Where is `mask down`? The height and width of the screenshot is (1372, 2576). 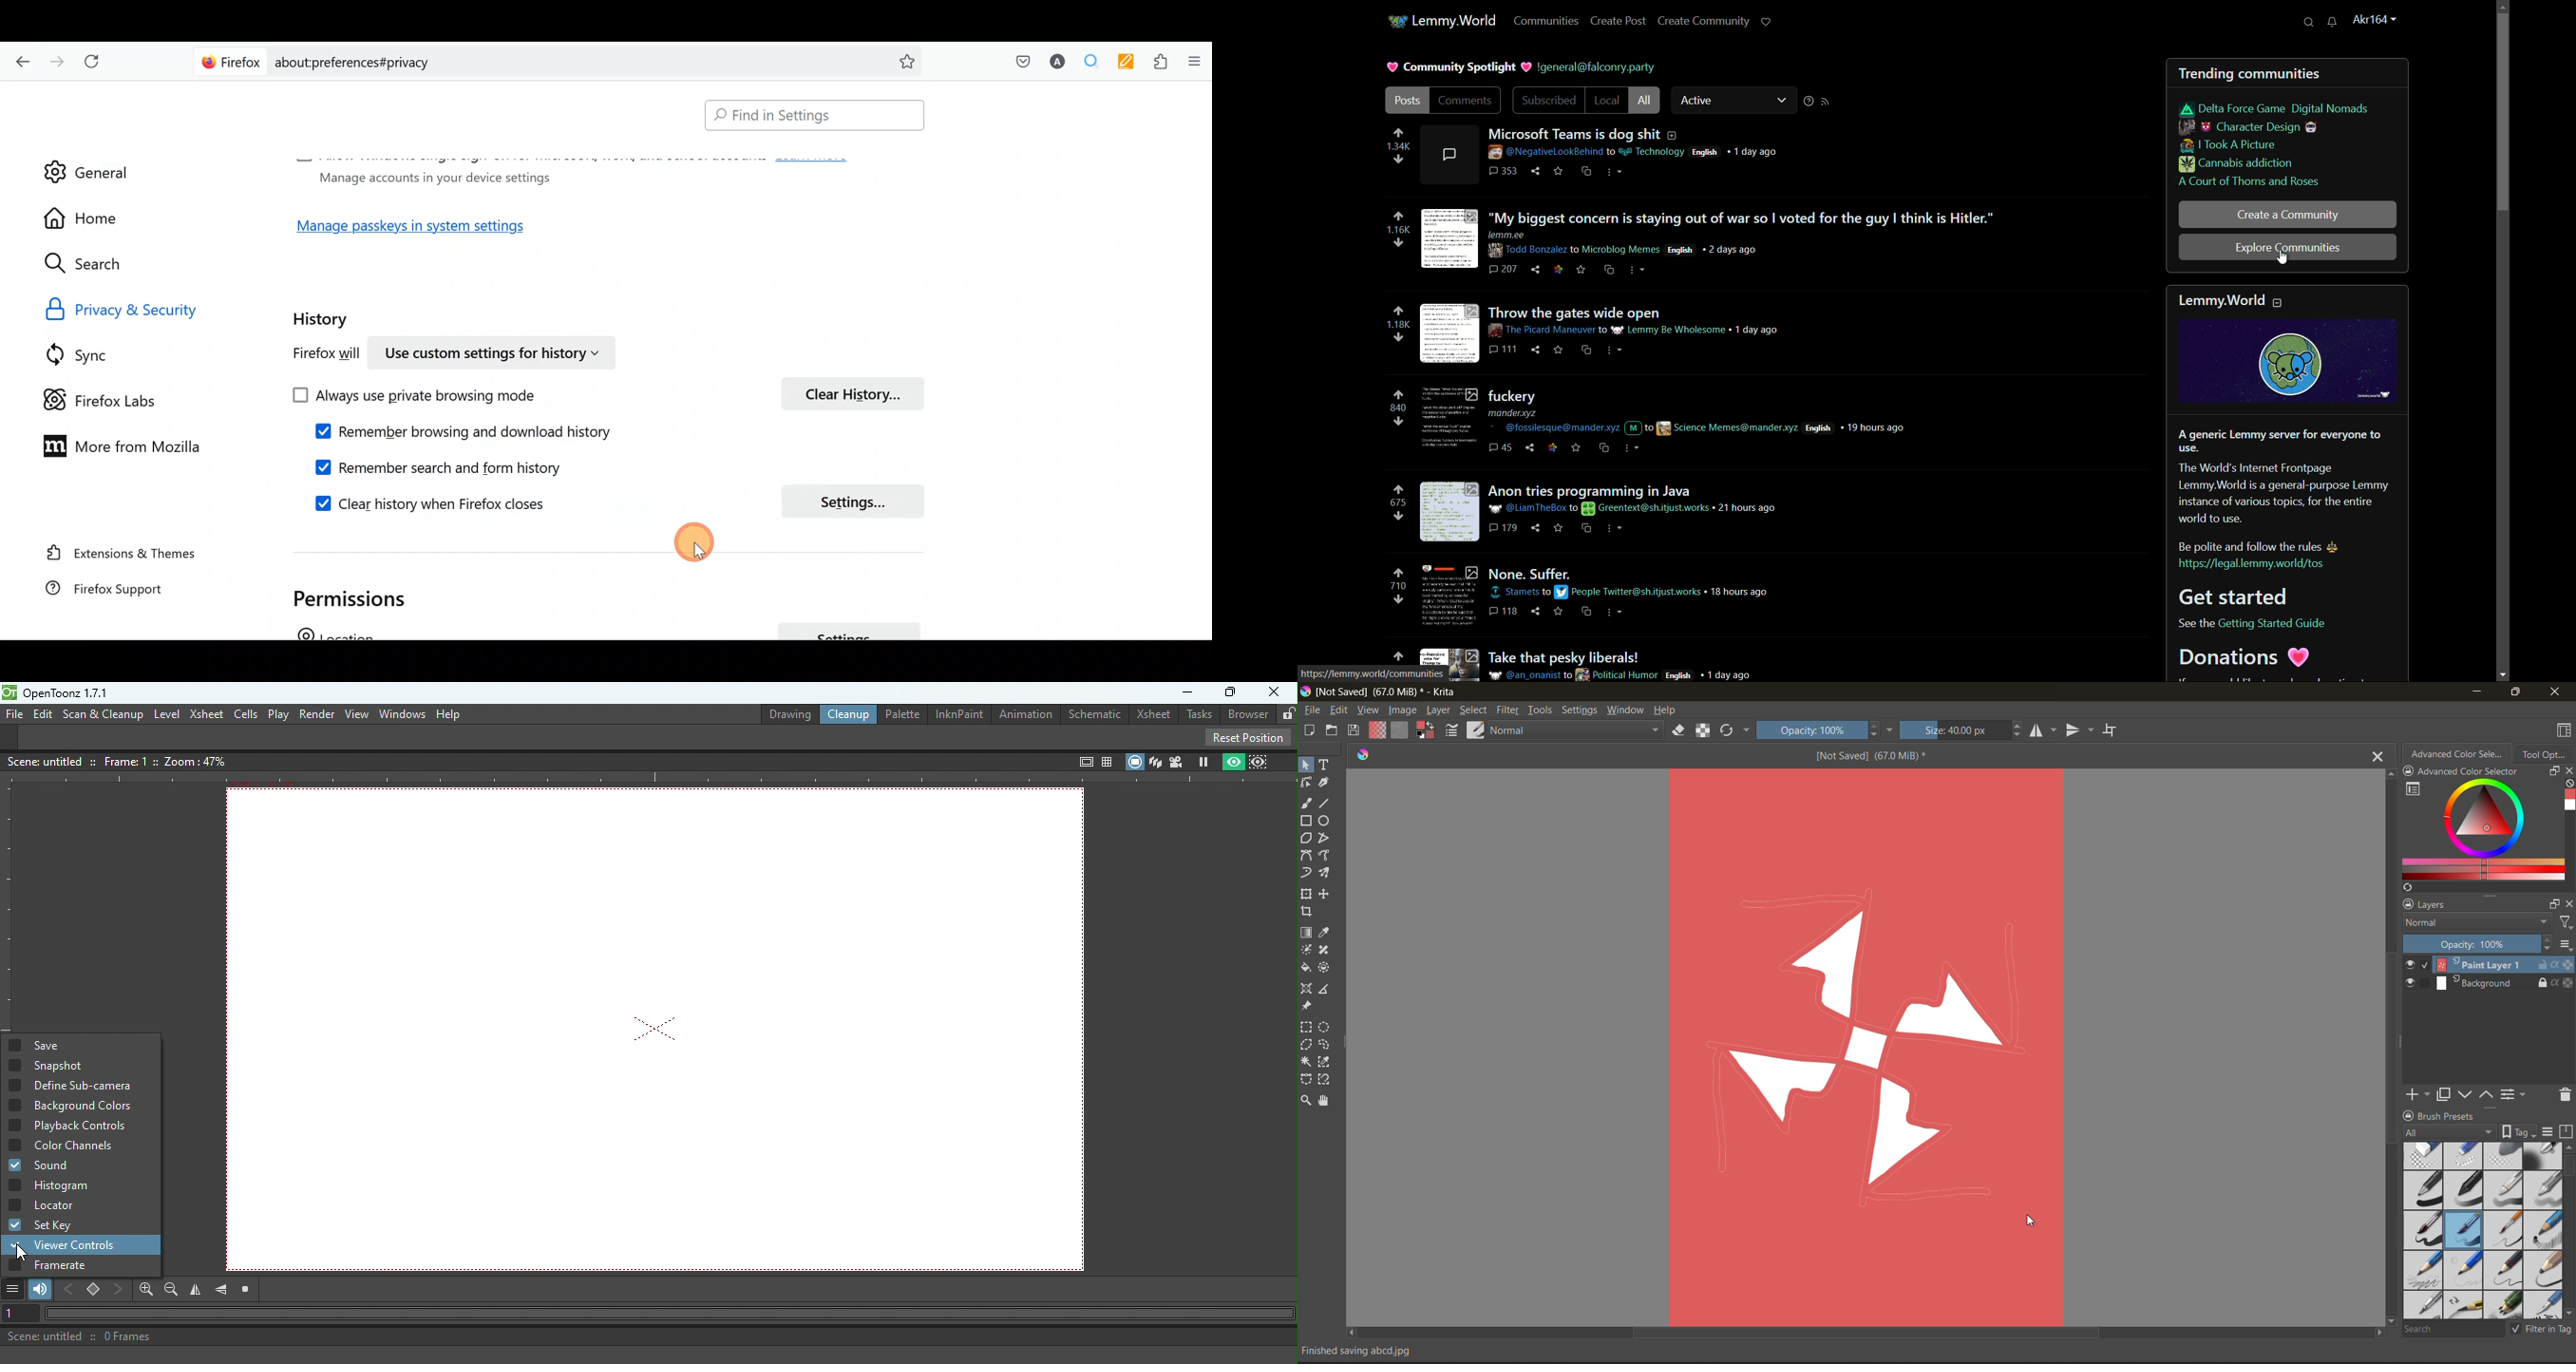
mask down is located at coordinates (2468, 1094).